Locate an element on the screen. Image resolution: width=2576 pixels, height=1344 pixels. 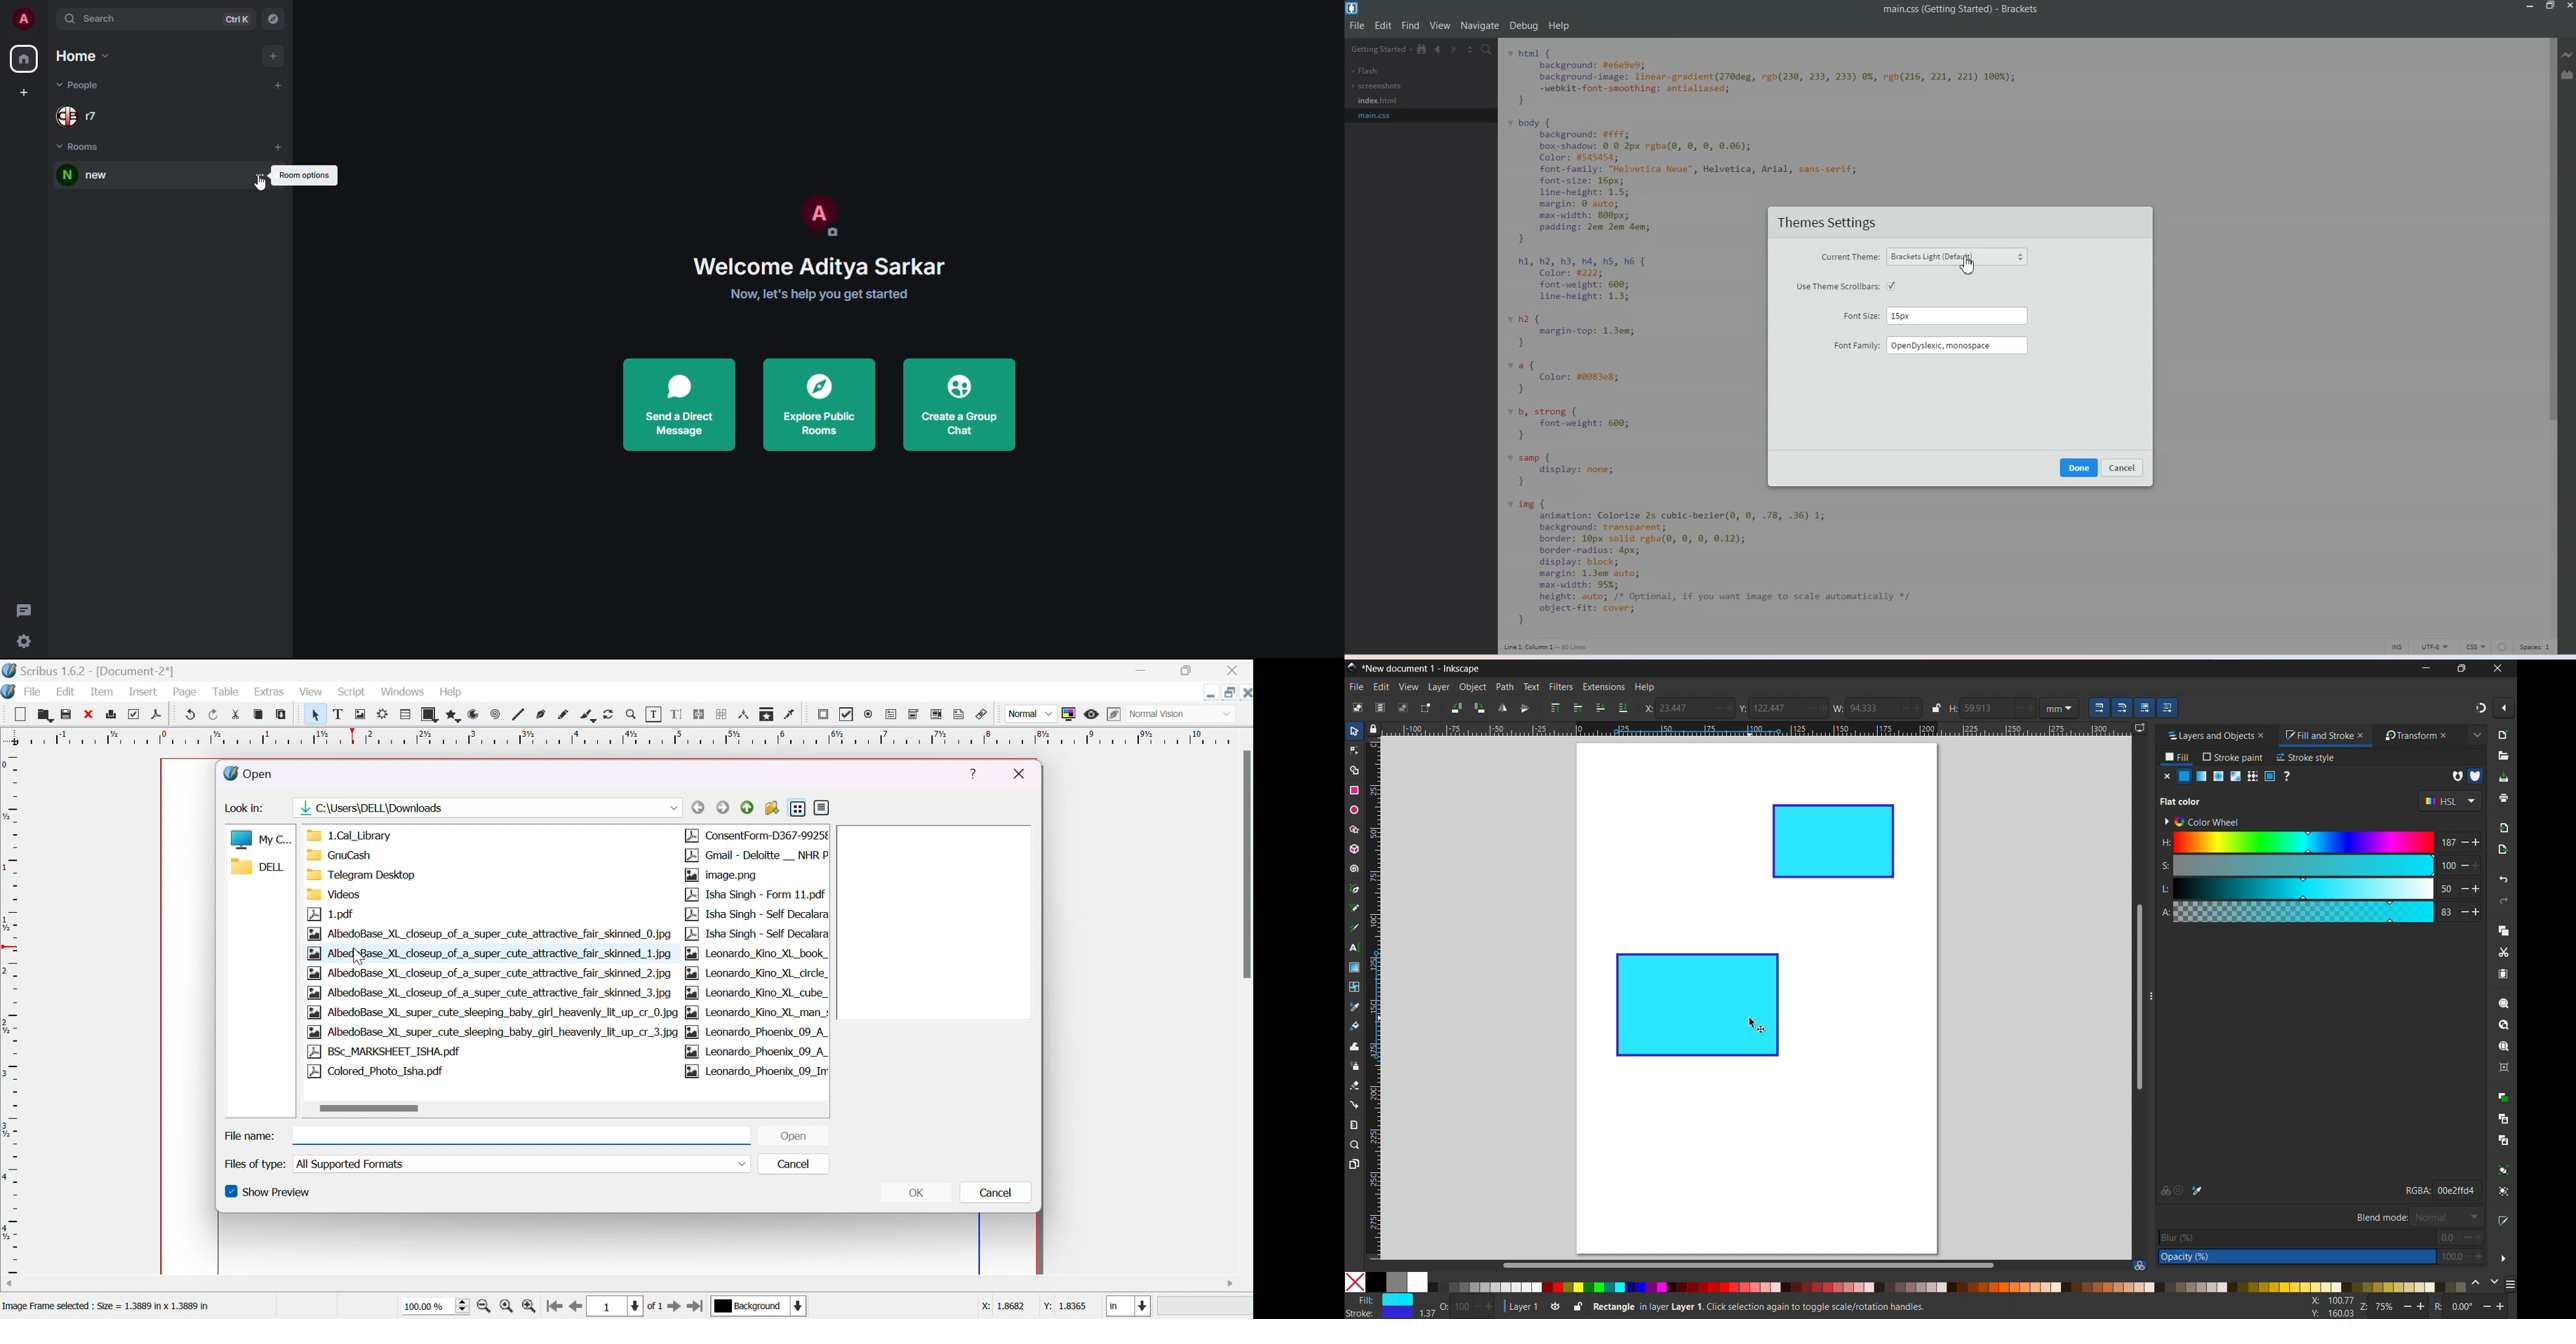
file name is located at coordinates (519, 1135).